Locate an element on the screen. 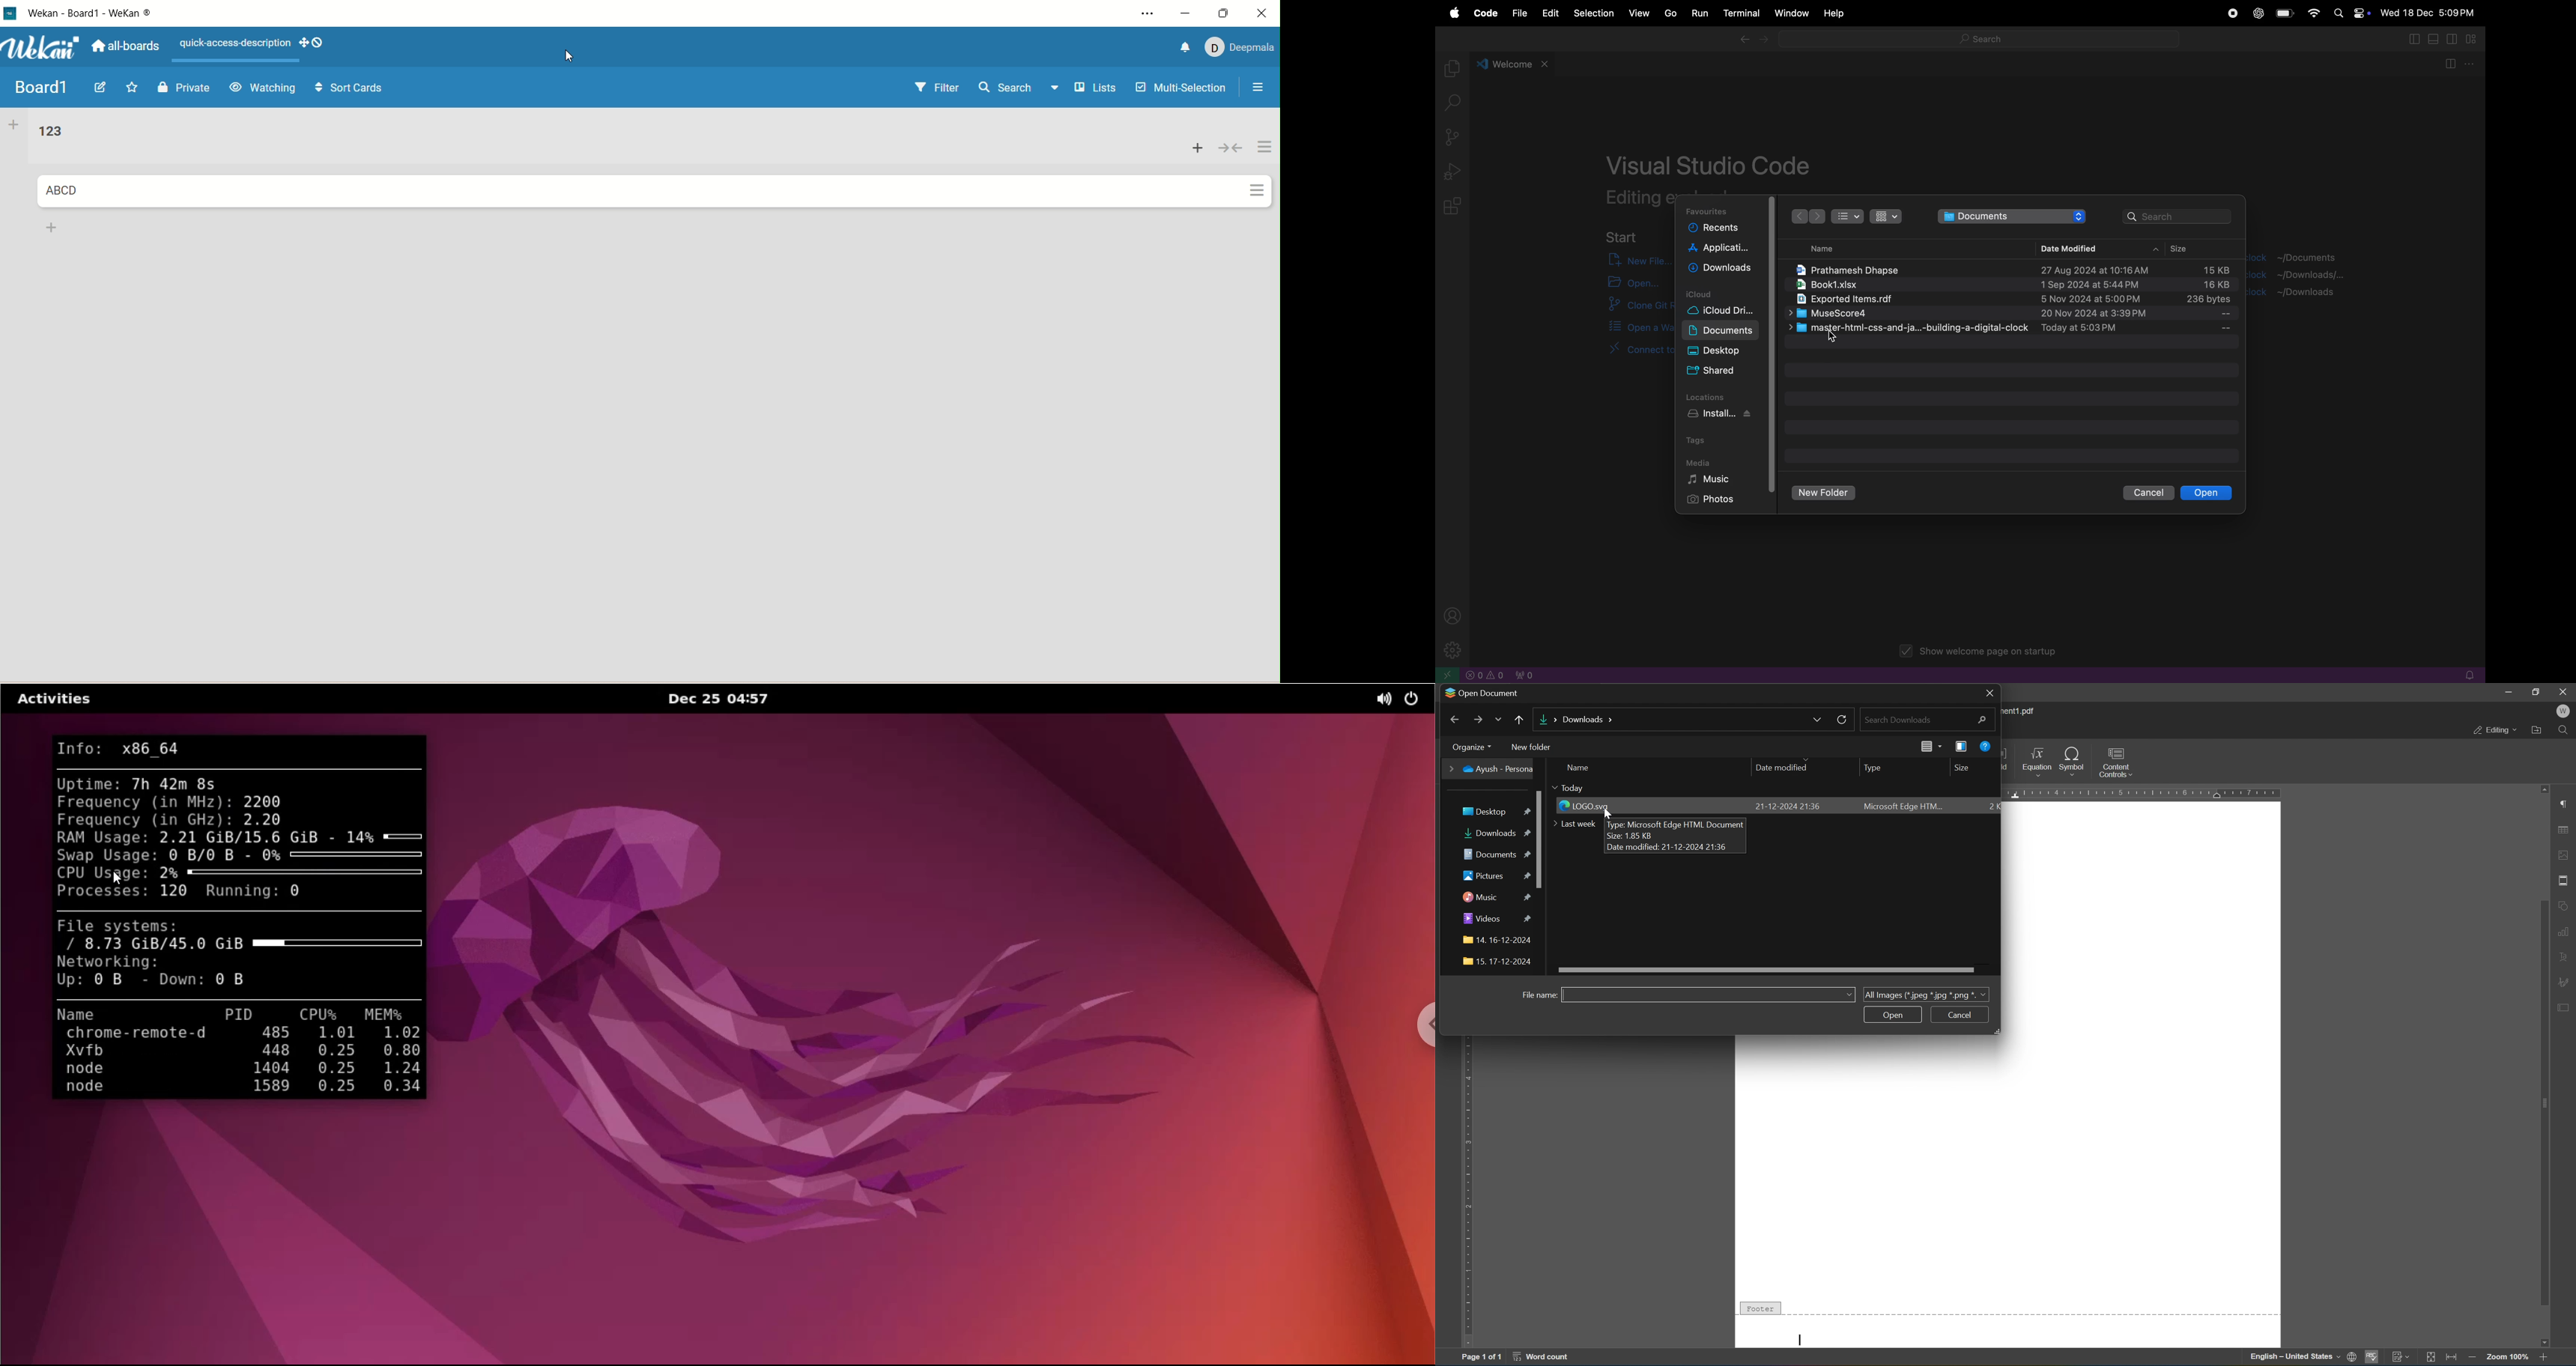  open is located at coordinates (1892, 1015).